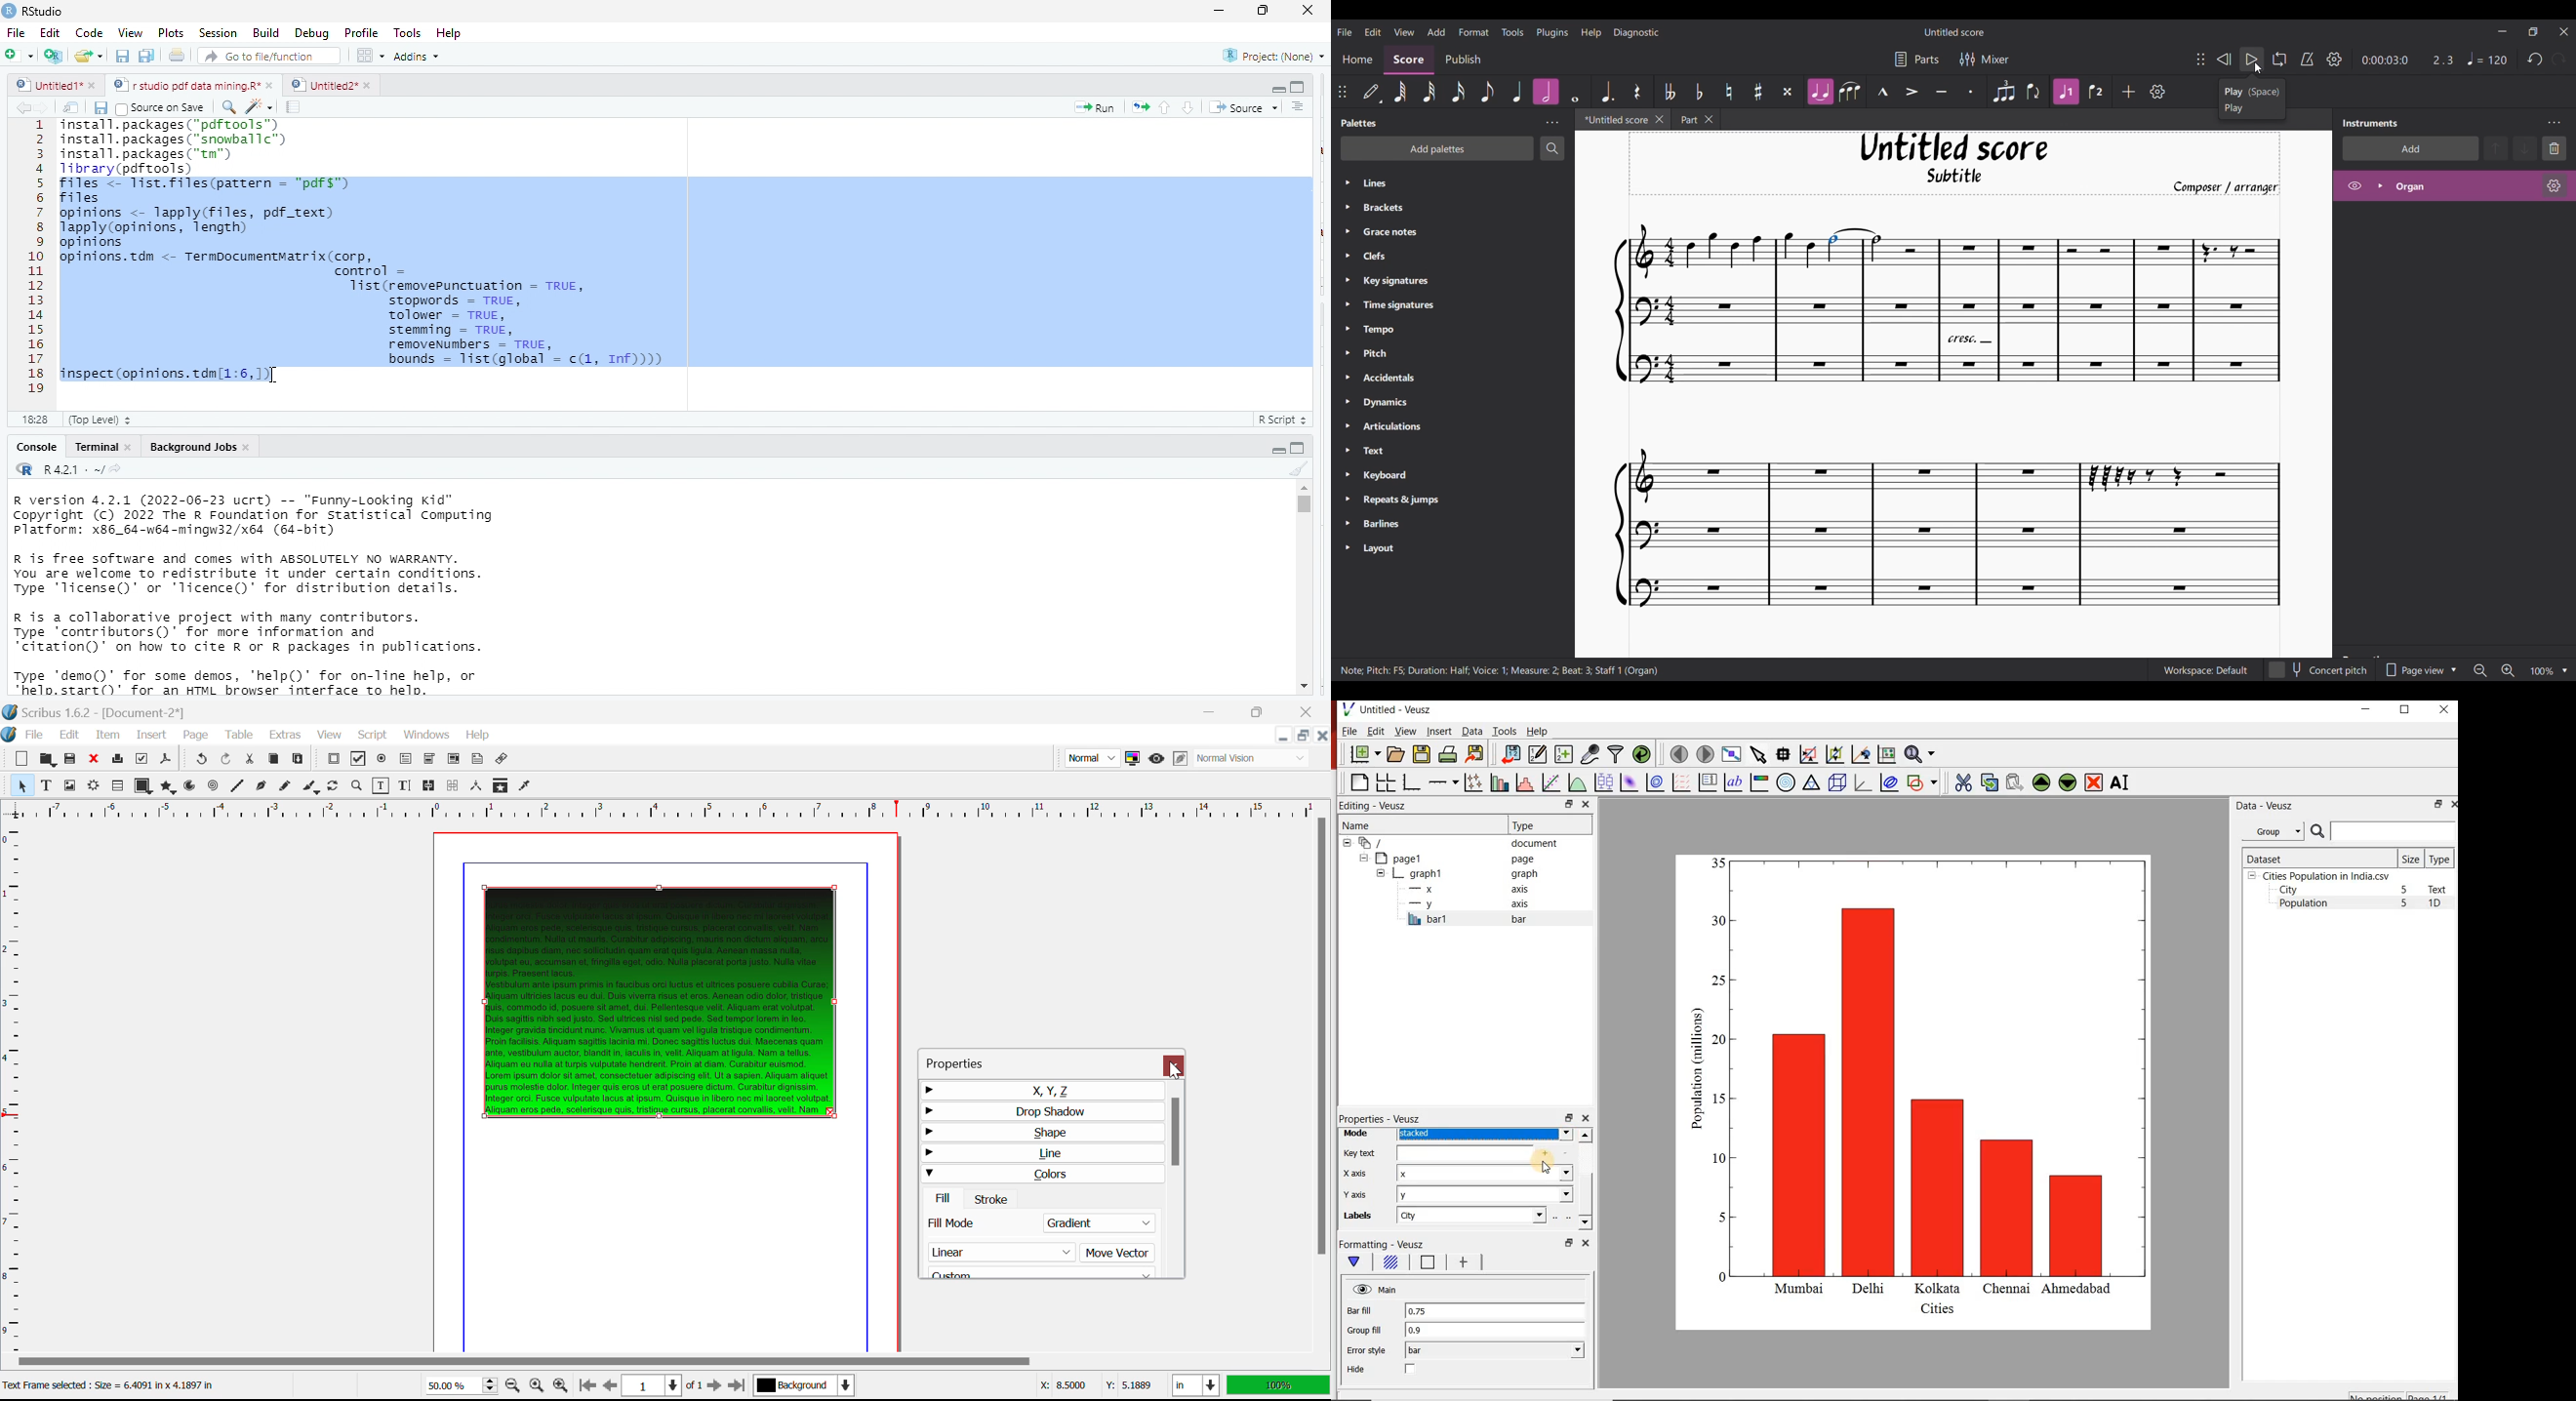 The height and width of the screenshot is (1428, 2576). Describe the element at coordinates (1922, 754) in the screenshot. I see `zoom functions menu` at that location.